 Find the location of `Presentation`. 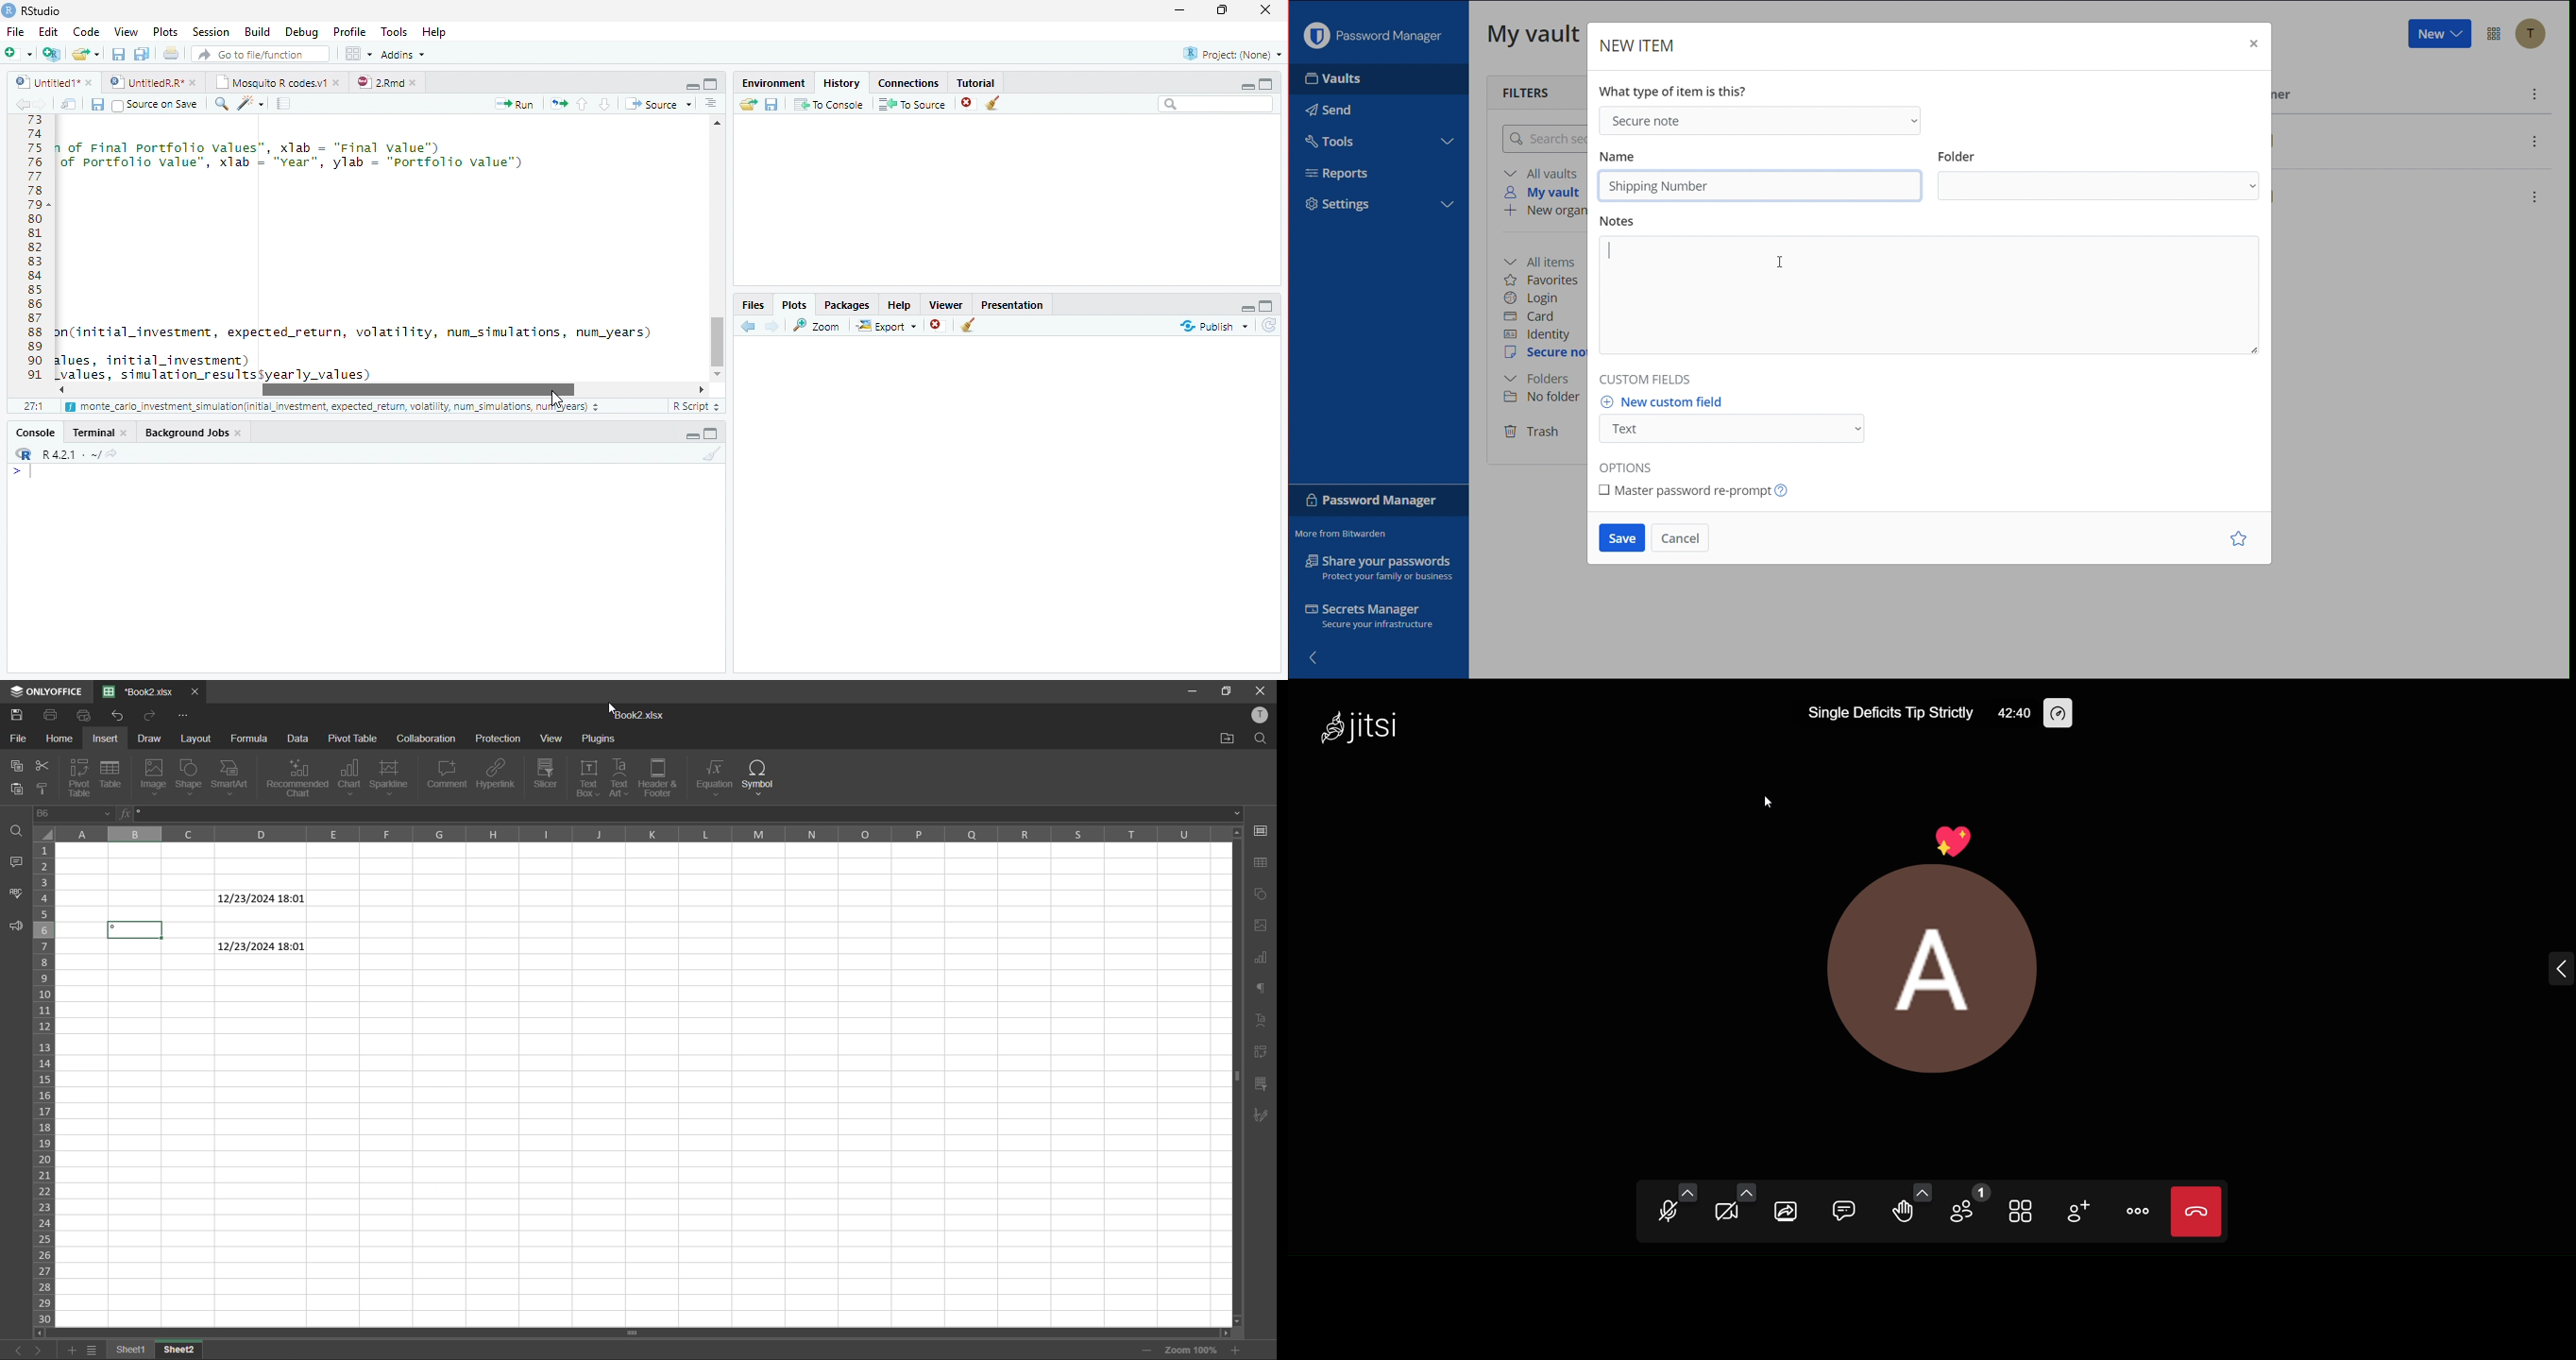

Presentation is located at coordinates (1012, 303).